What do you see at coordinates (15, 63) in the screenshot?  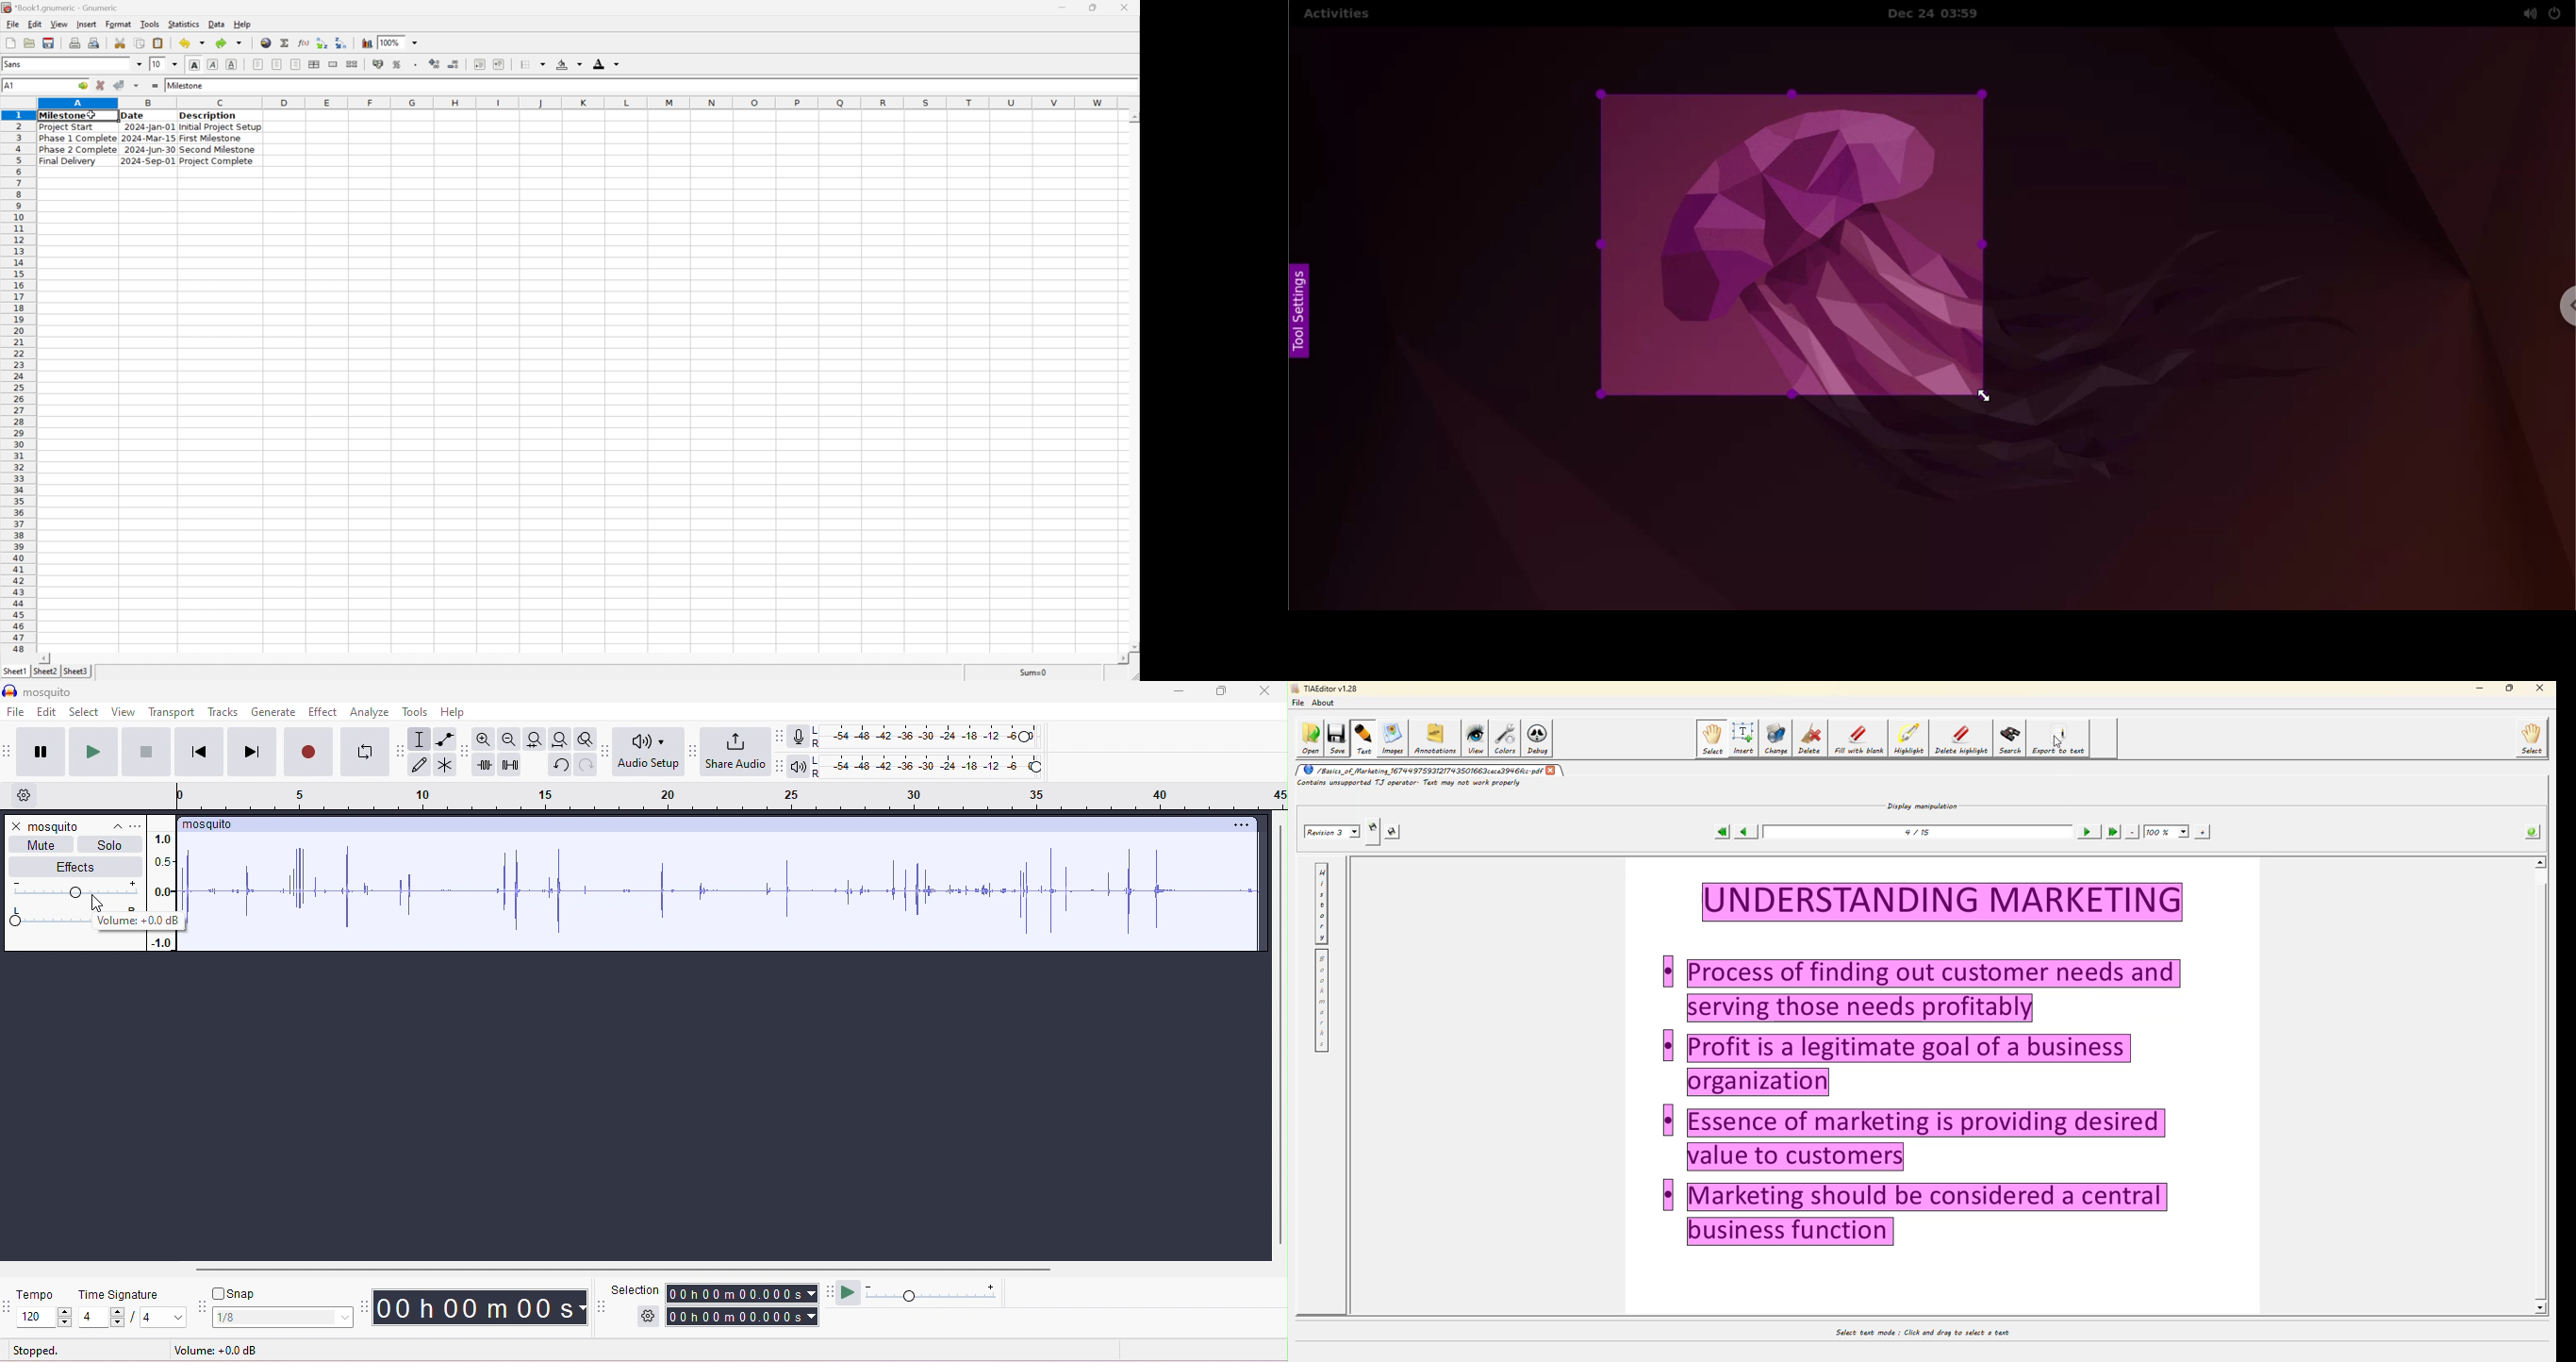 I see `Sans` at bounding box center [15, 63].